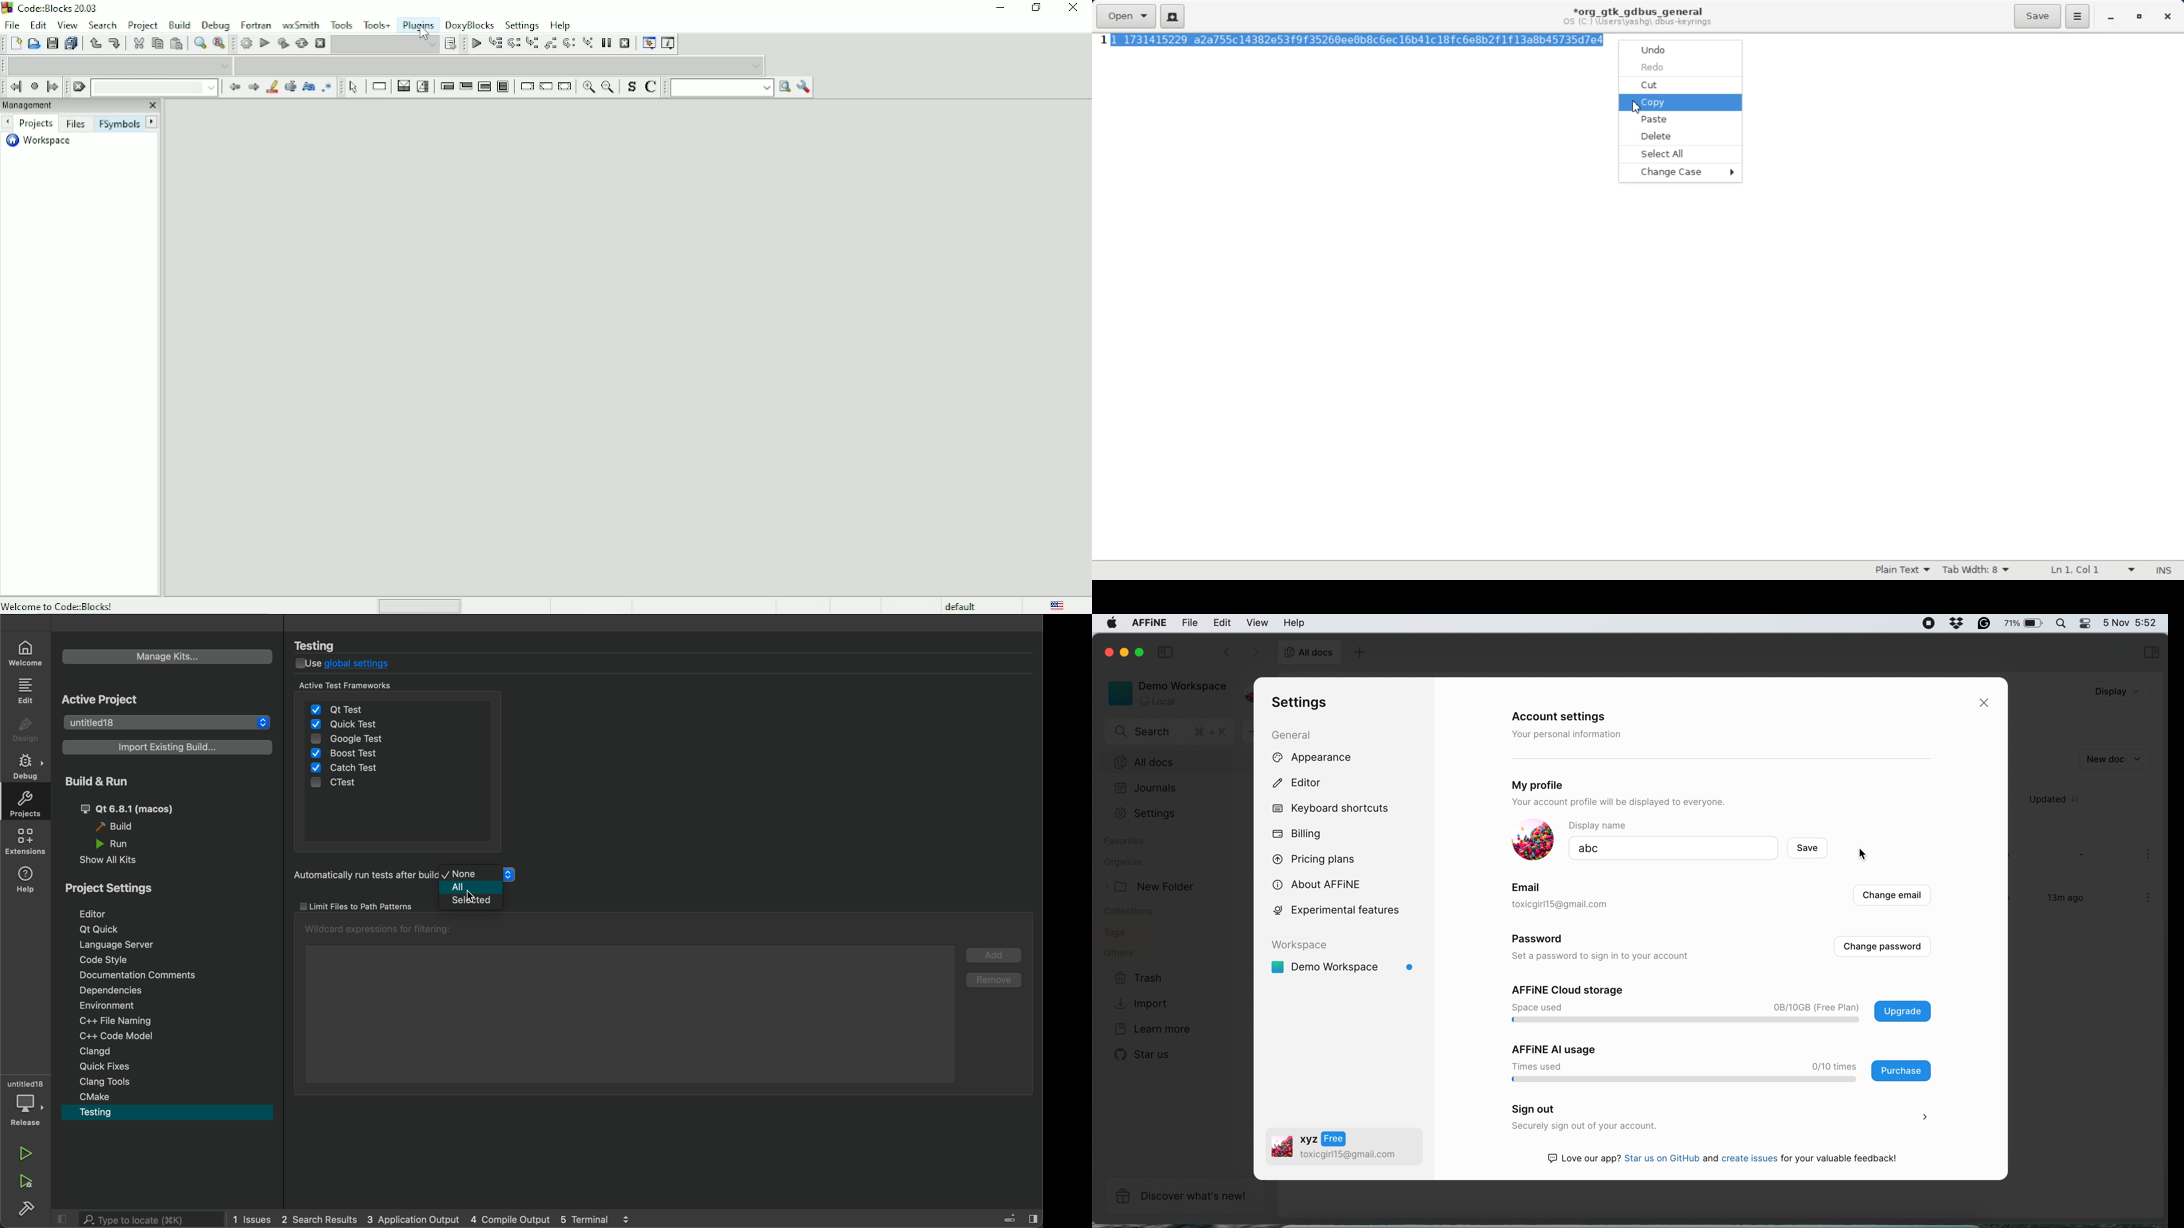 The height and width of the screenshot is (1232, 2184). What do you see at coordinates (551, 44) in the screenshot?
I see `Step out` at bounding box center [551, 44].